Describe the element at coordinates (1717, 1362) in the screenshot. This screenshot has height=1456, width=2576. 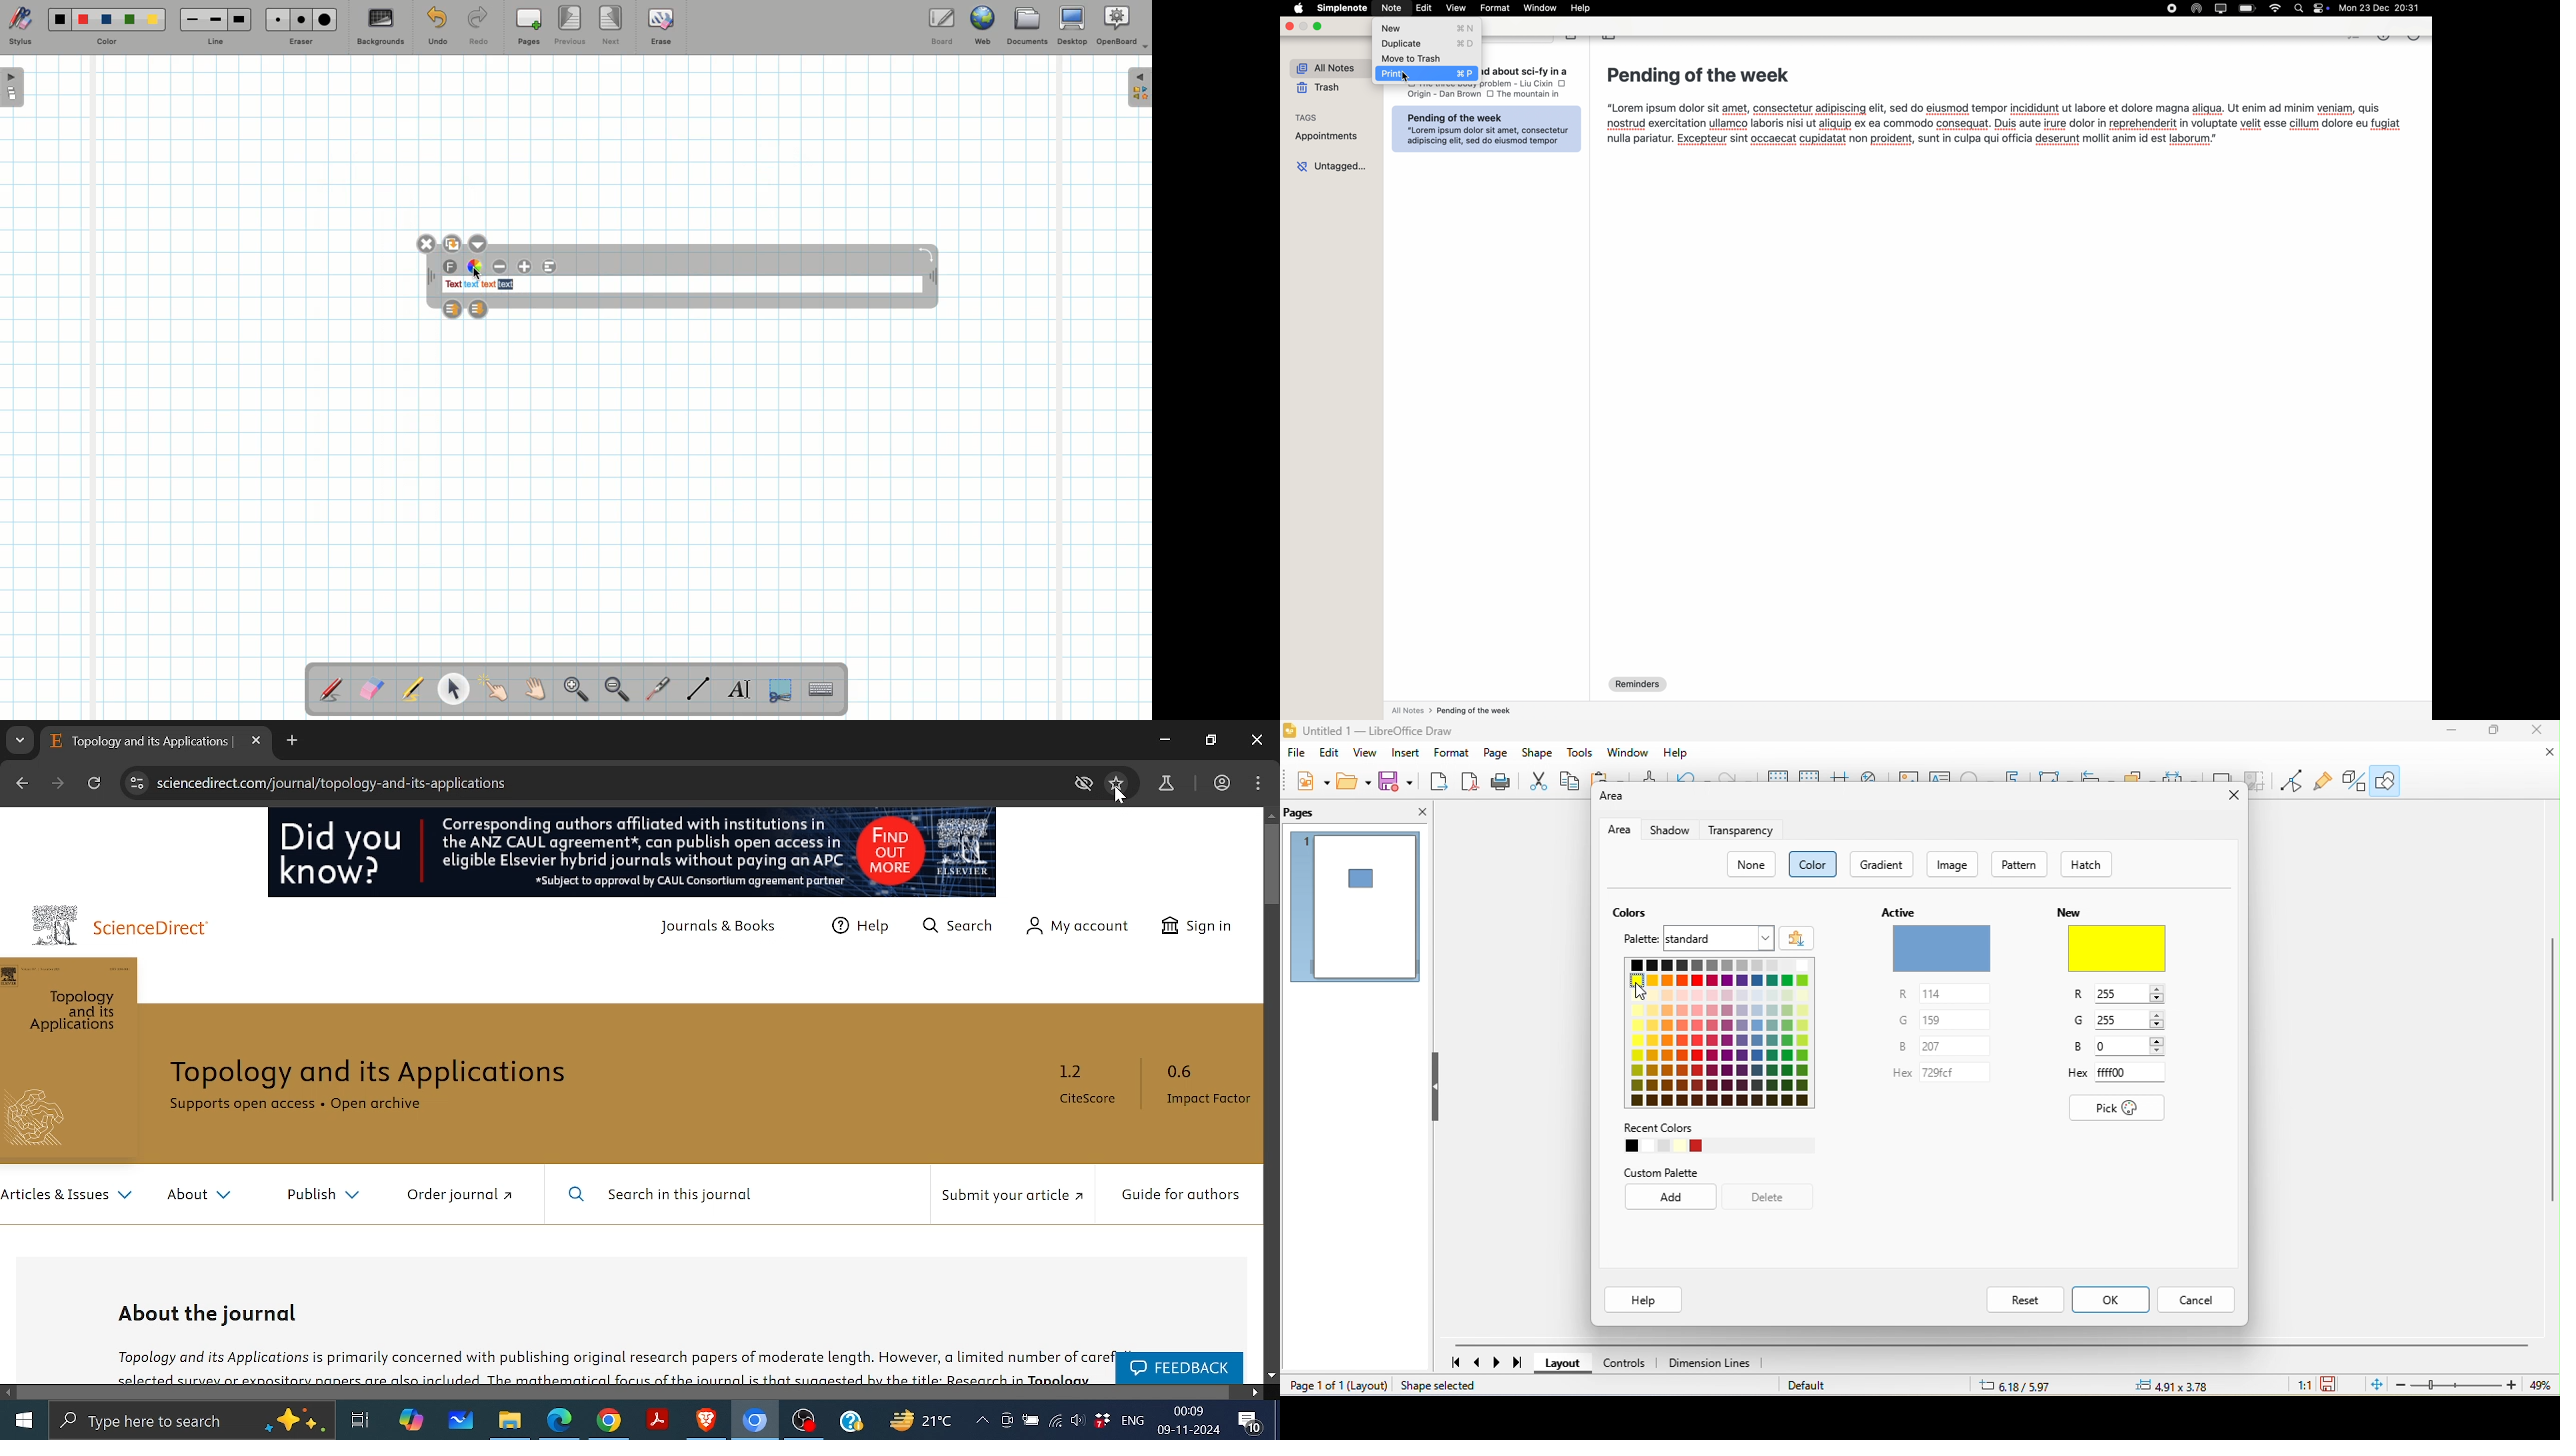
I see `dimension lines` at that location.